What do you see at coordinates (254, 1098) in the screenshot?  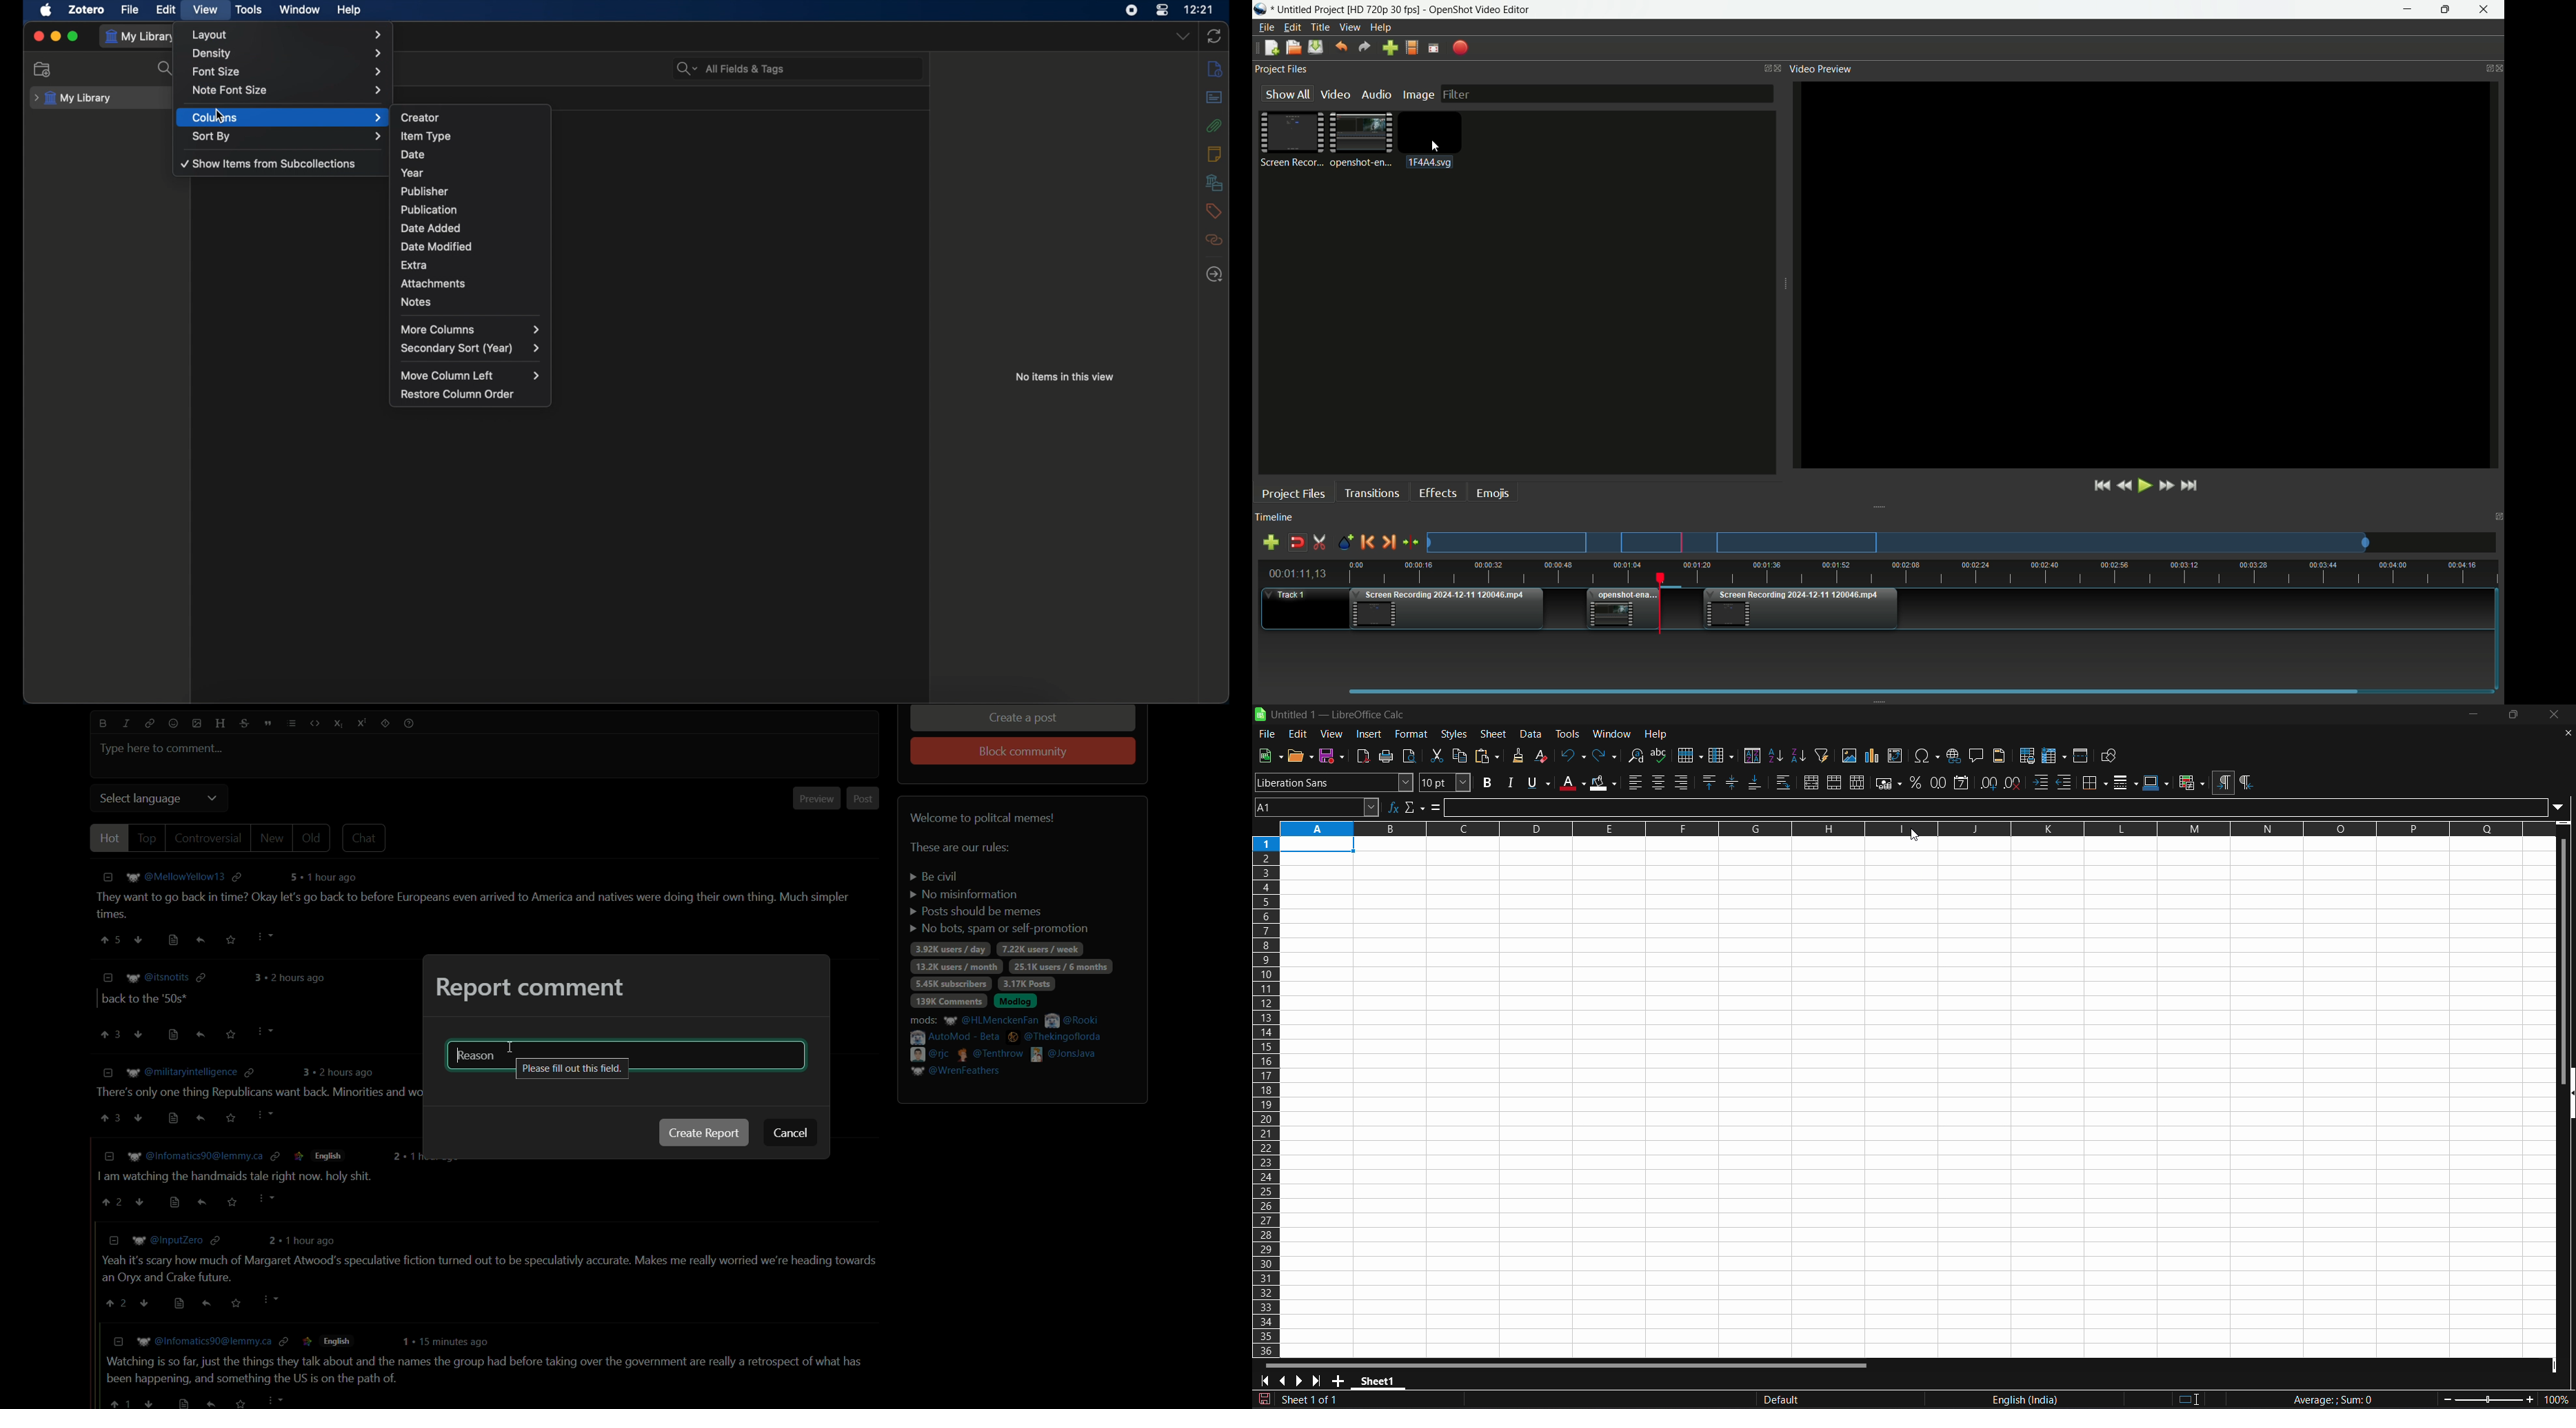 I see `comment-3` at bounding box center [254, 1098].